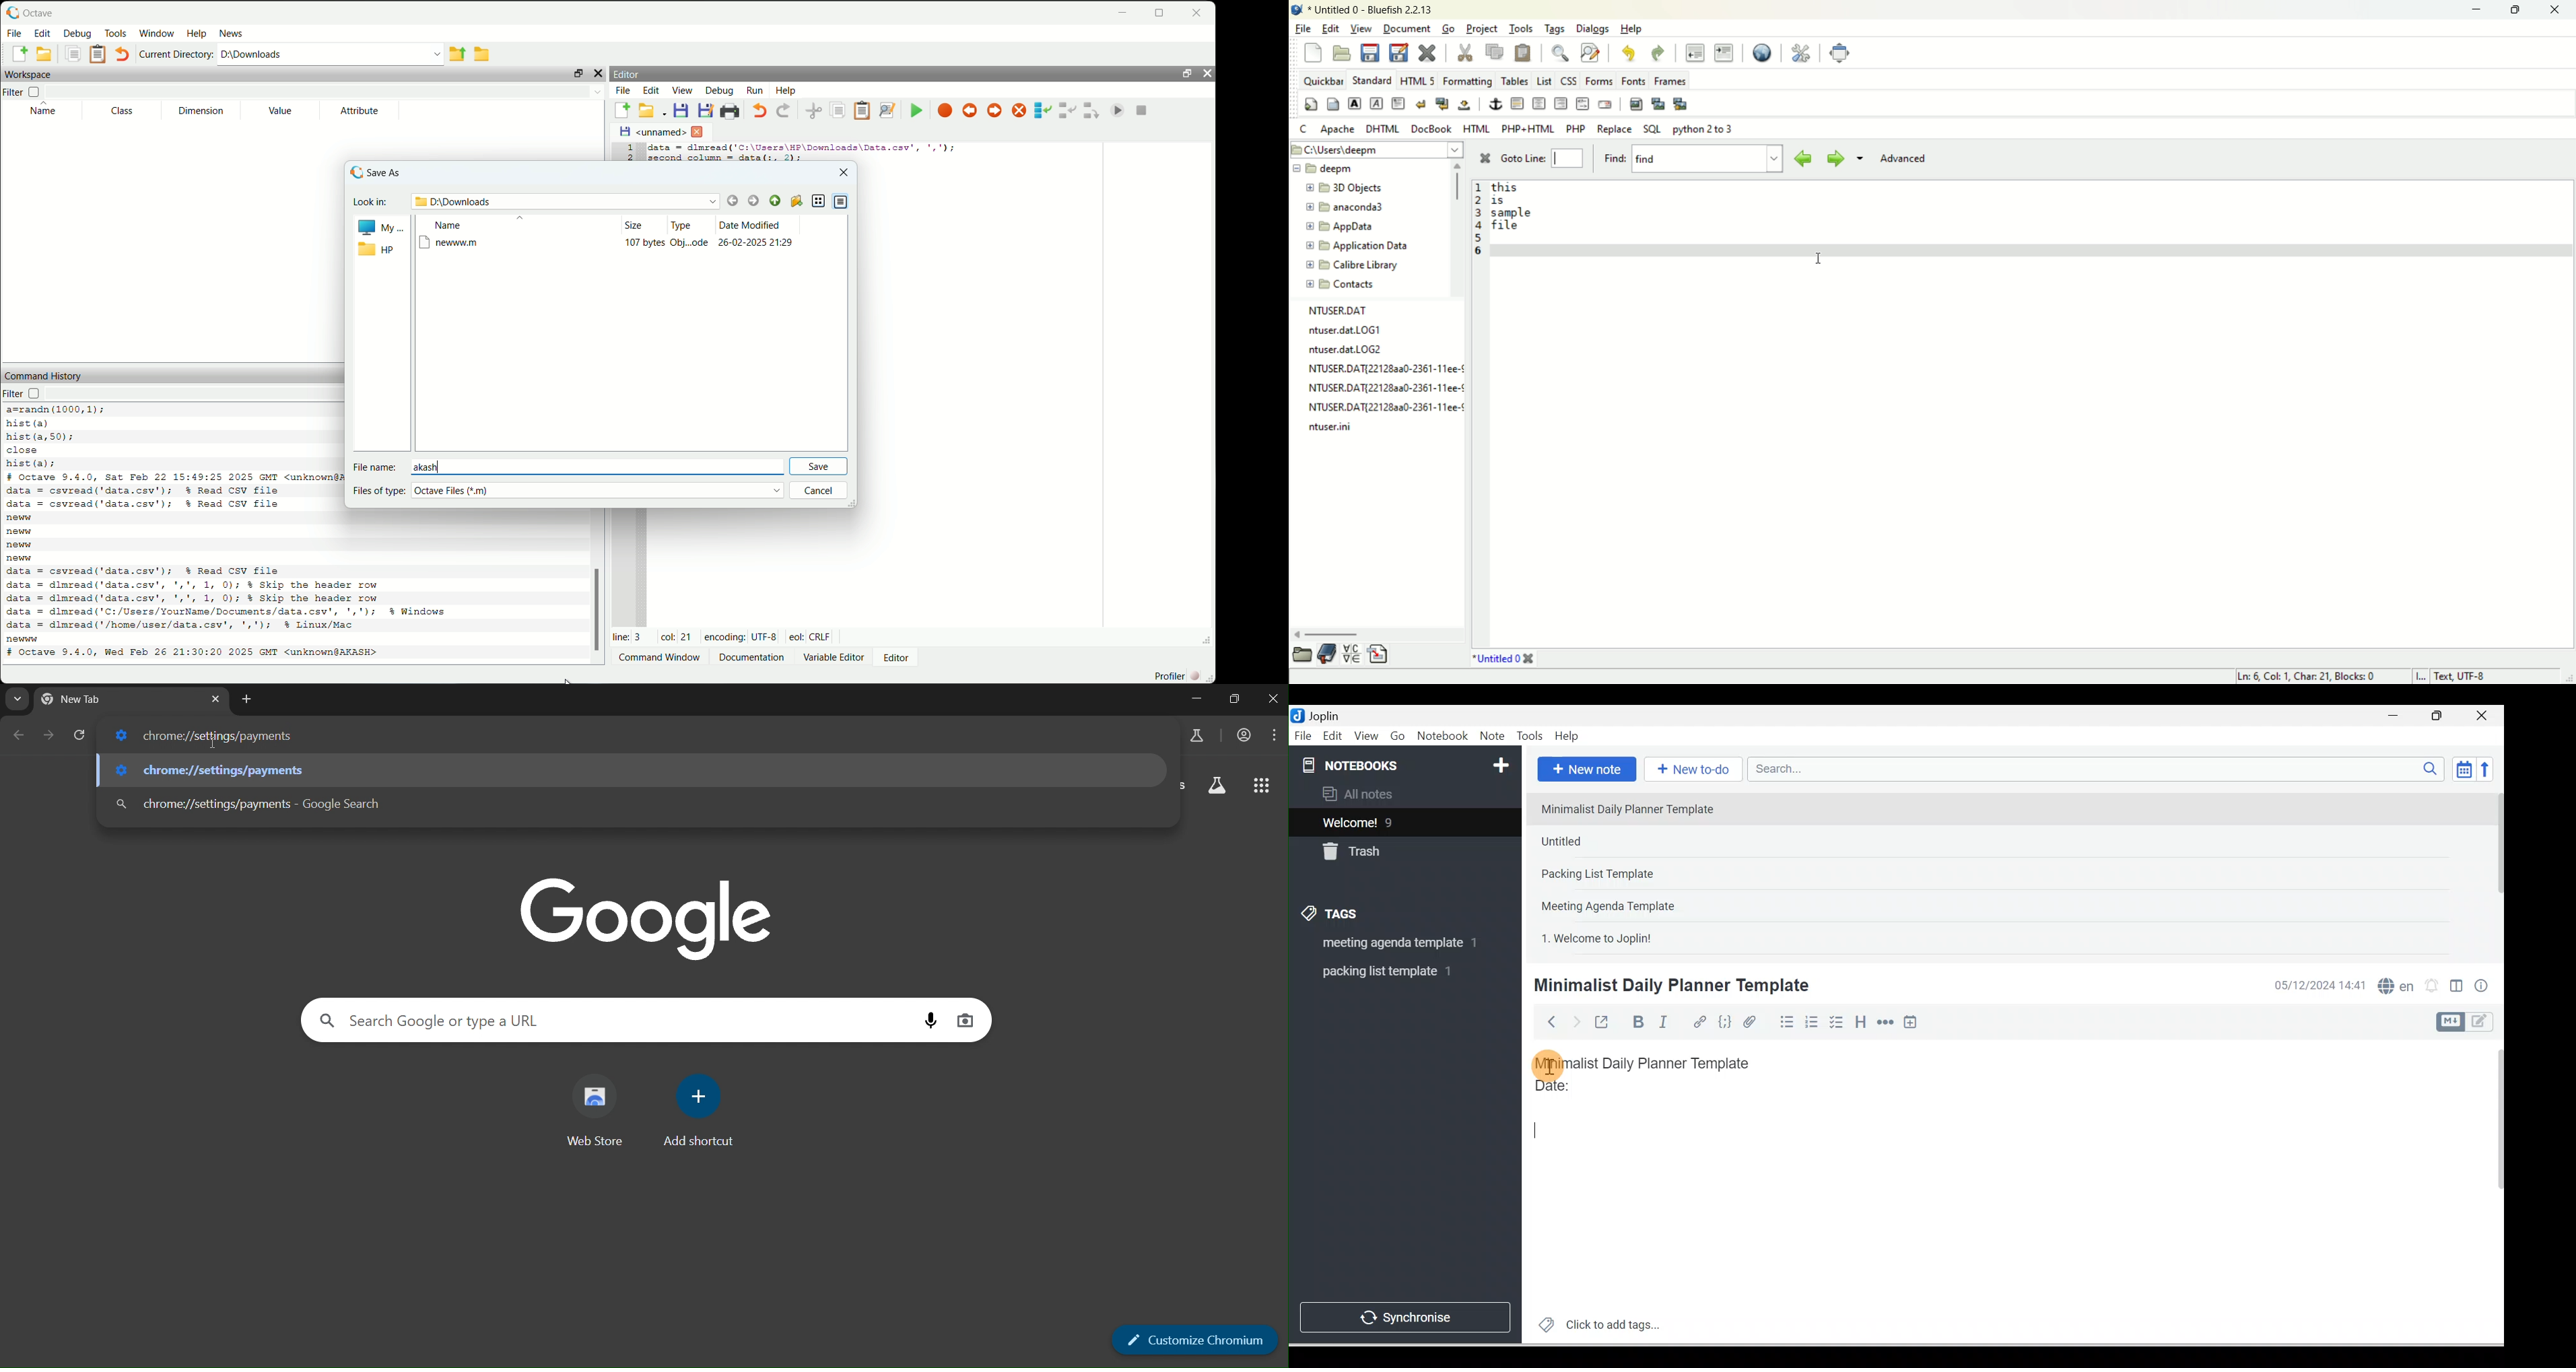 Image resolution: width=2576 pixels, height=1372 pixels. Describe the element at coordinates (1548, 1064) in the screenshot. I see `Cursor` at that location.